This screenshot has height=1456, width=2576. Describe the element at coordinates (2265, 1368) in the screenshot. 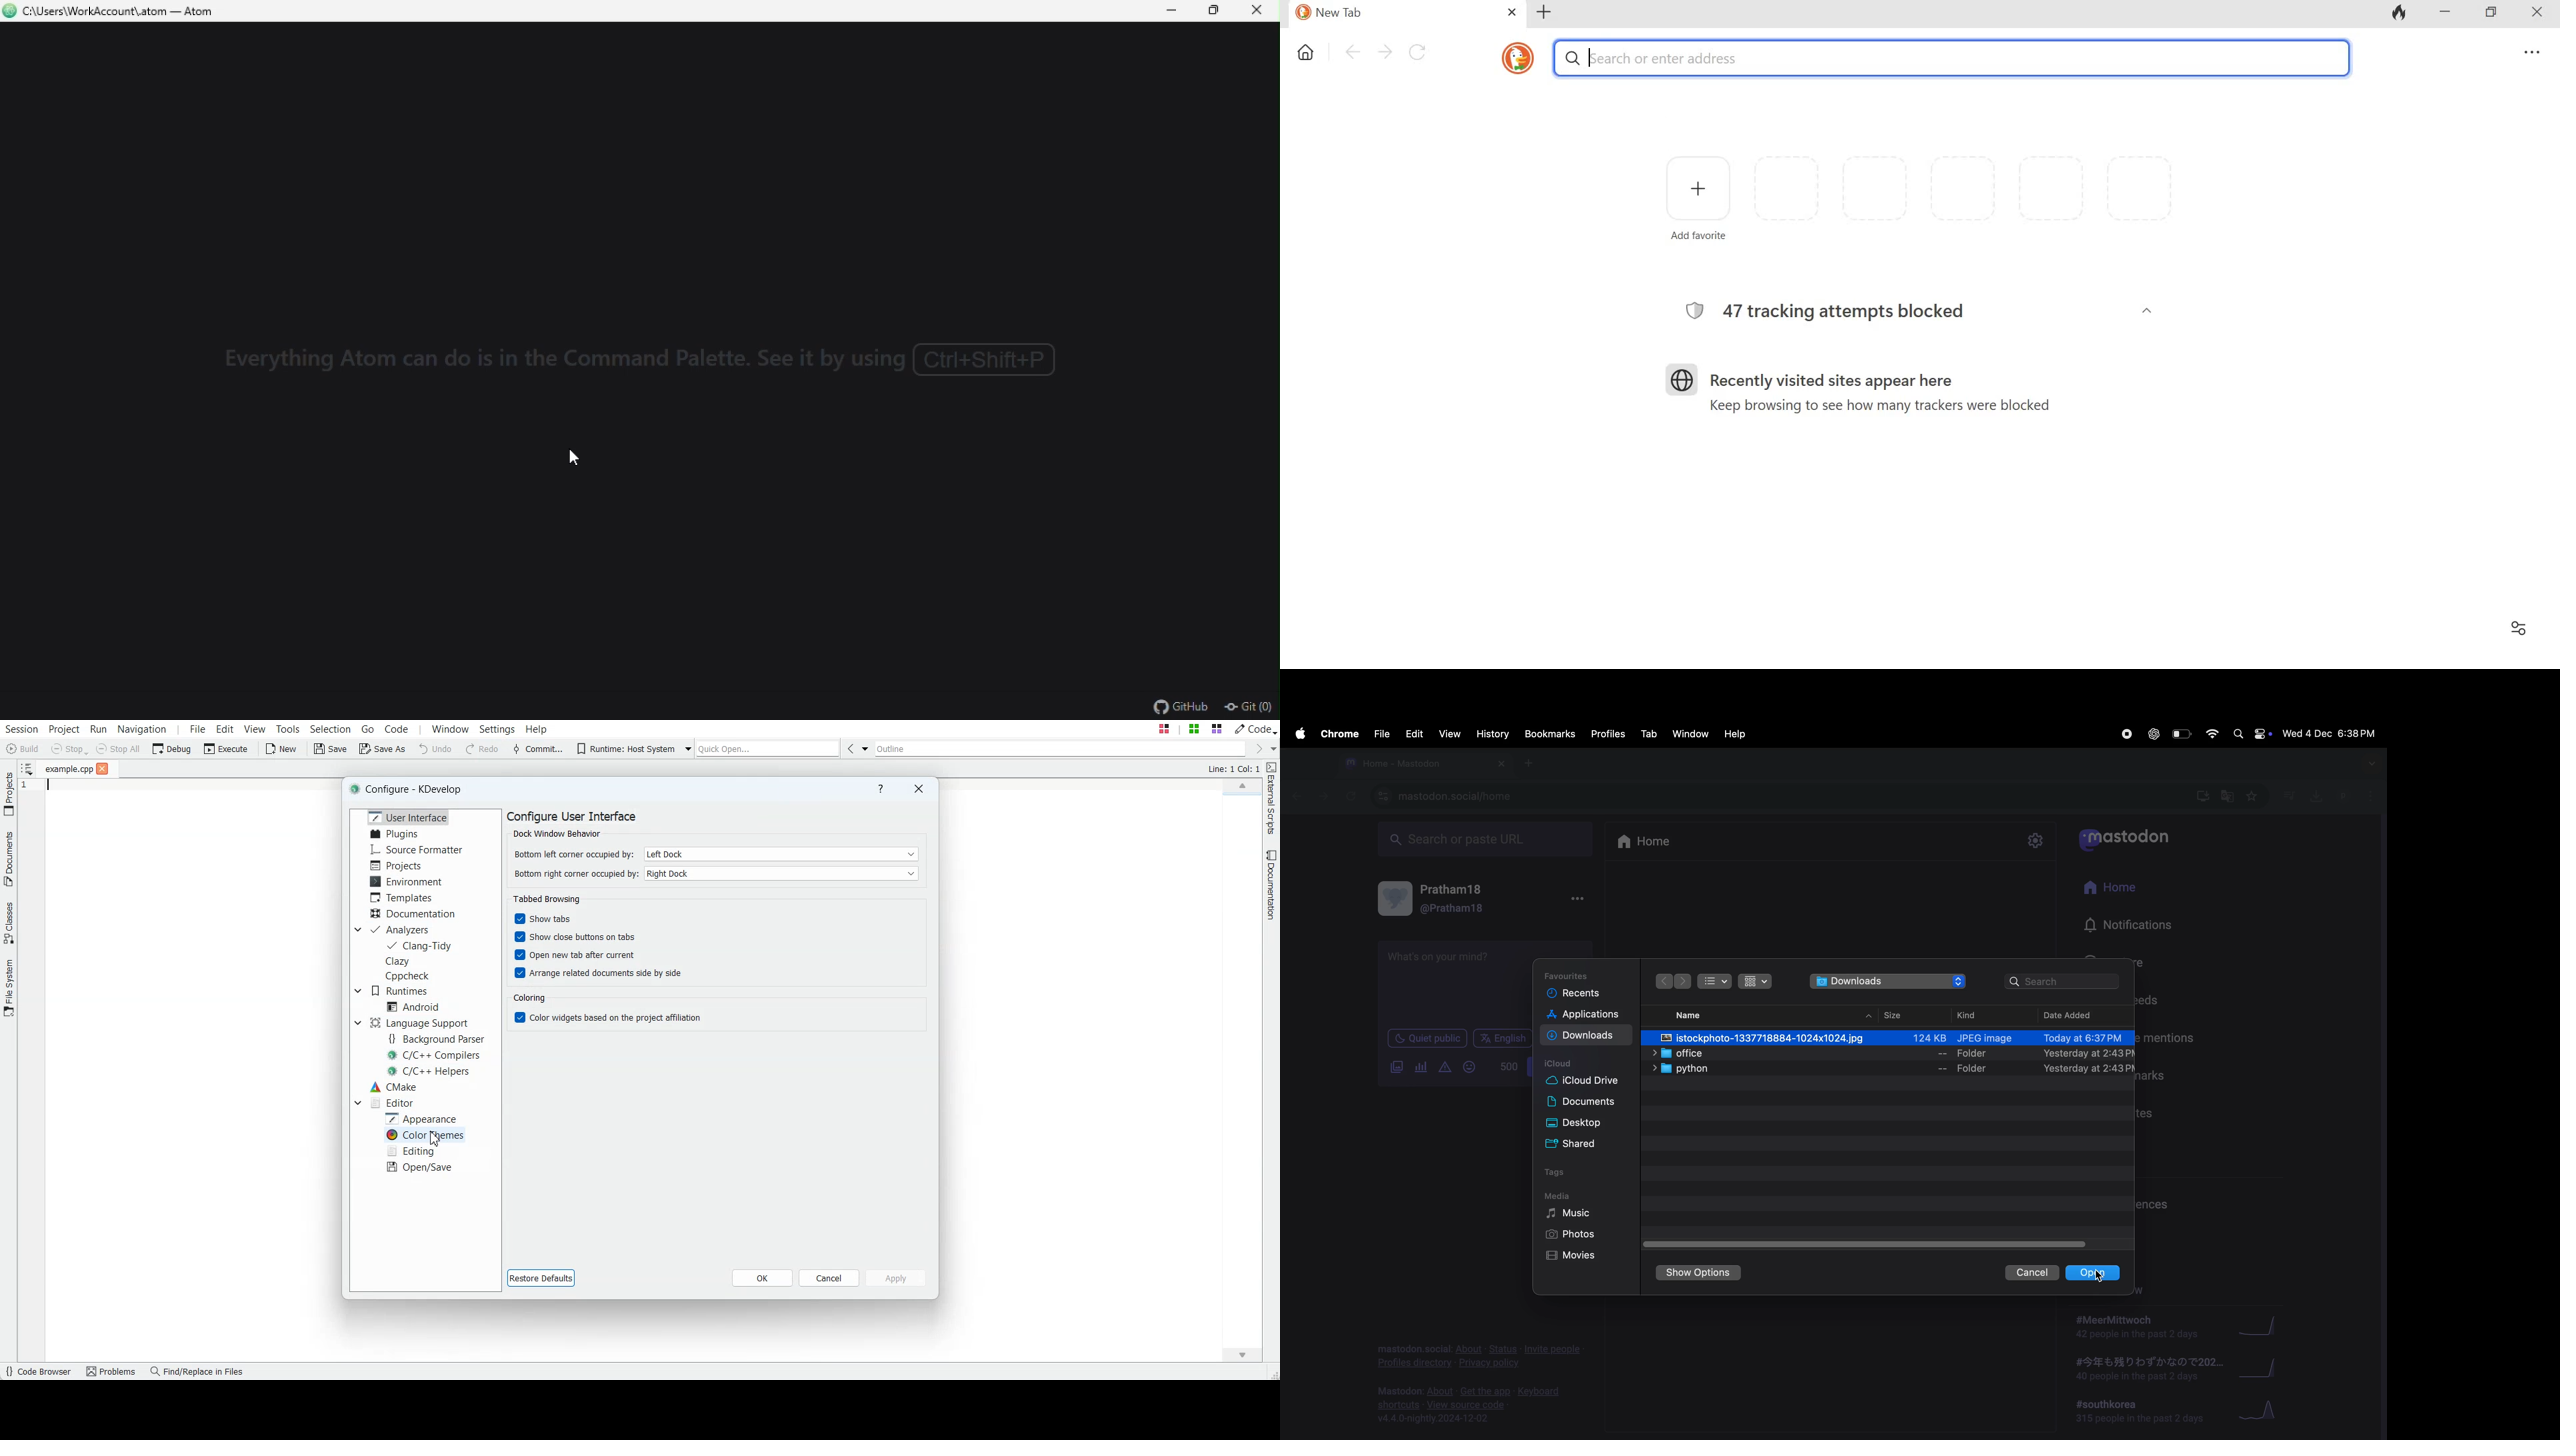

I see `Graph` at that location.